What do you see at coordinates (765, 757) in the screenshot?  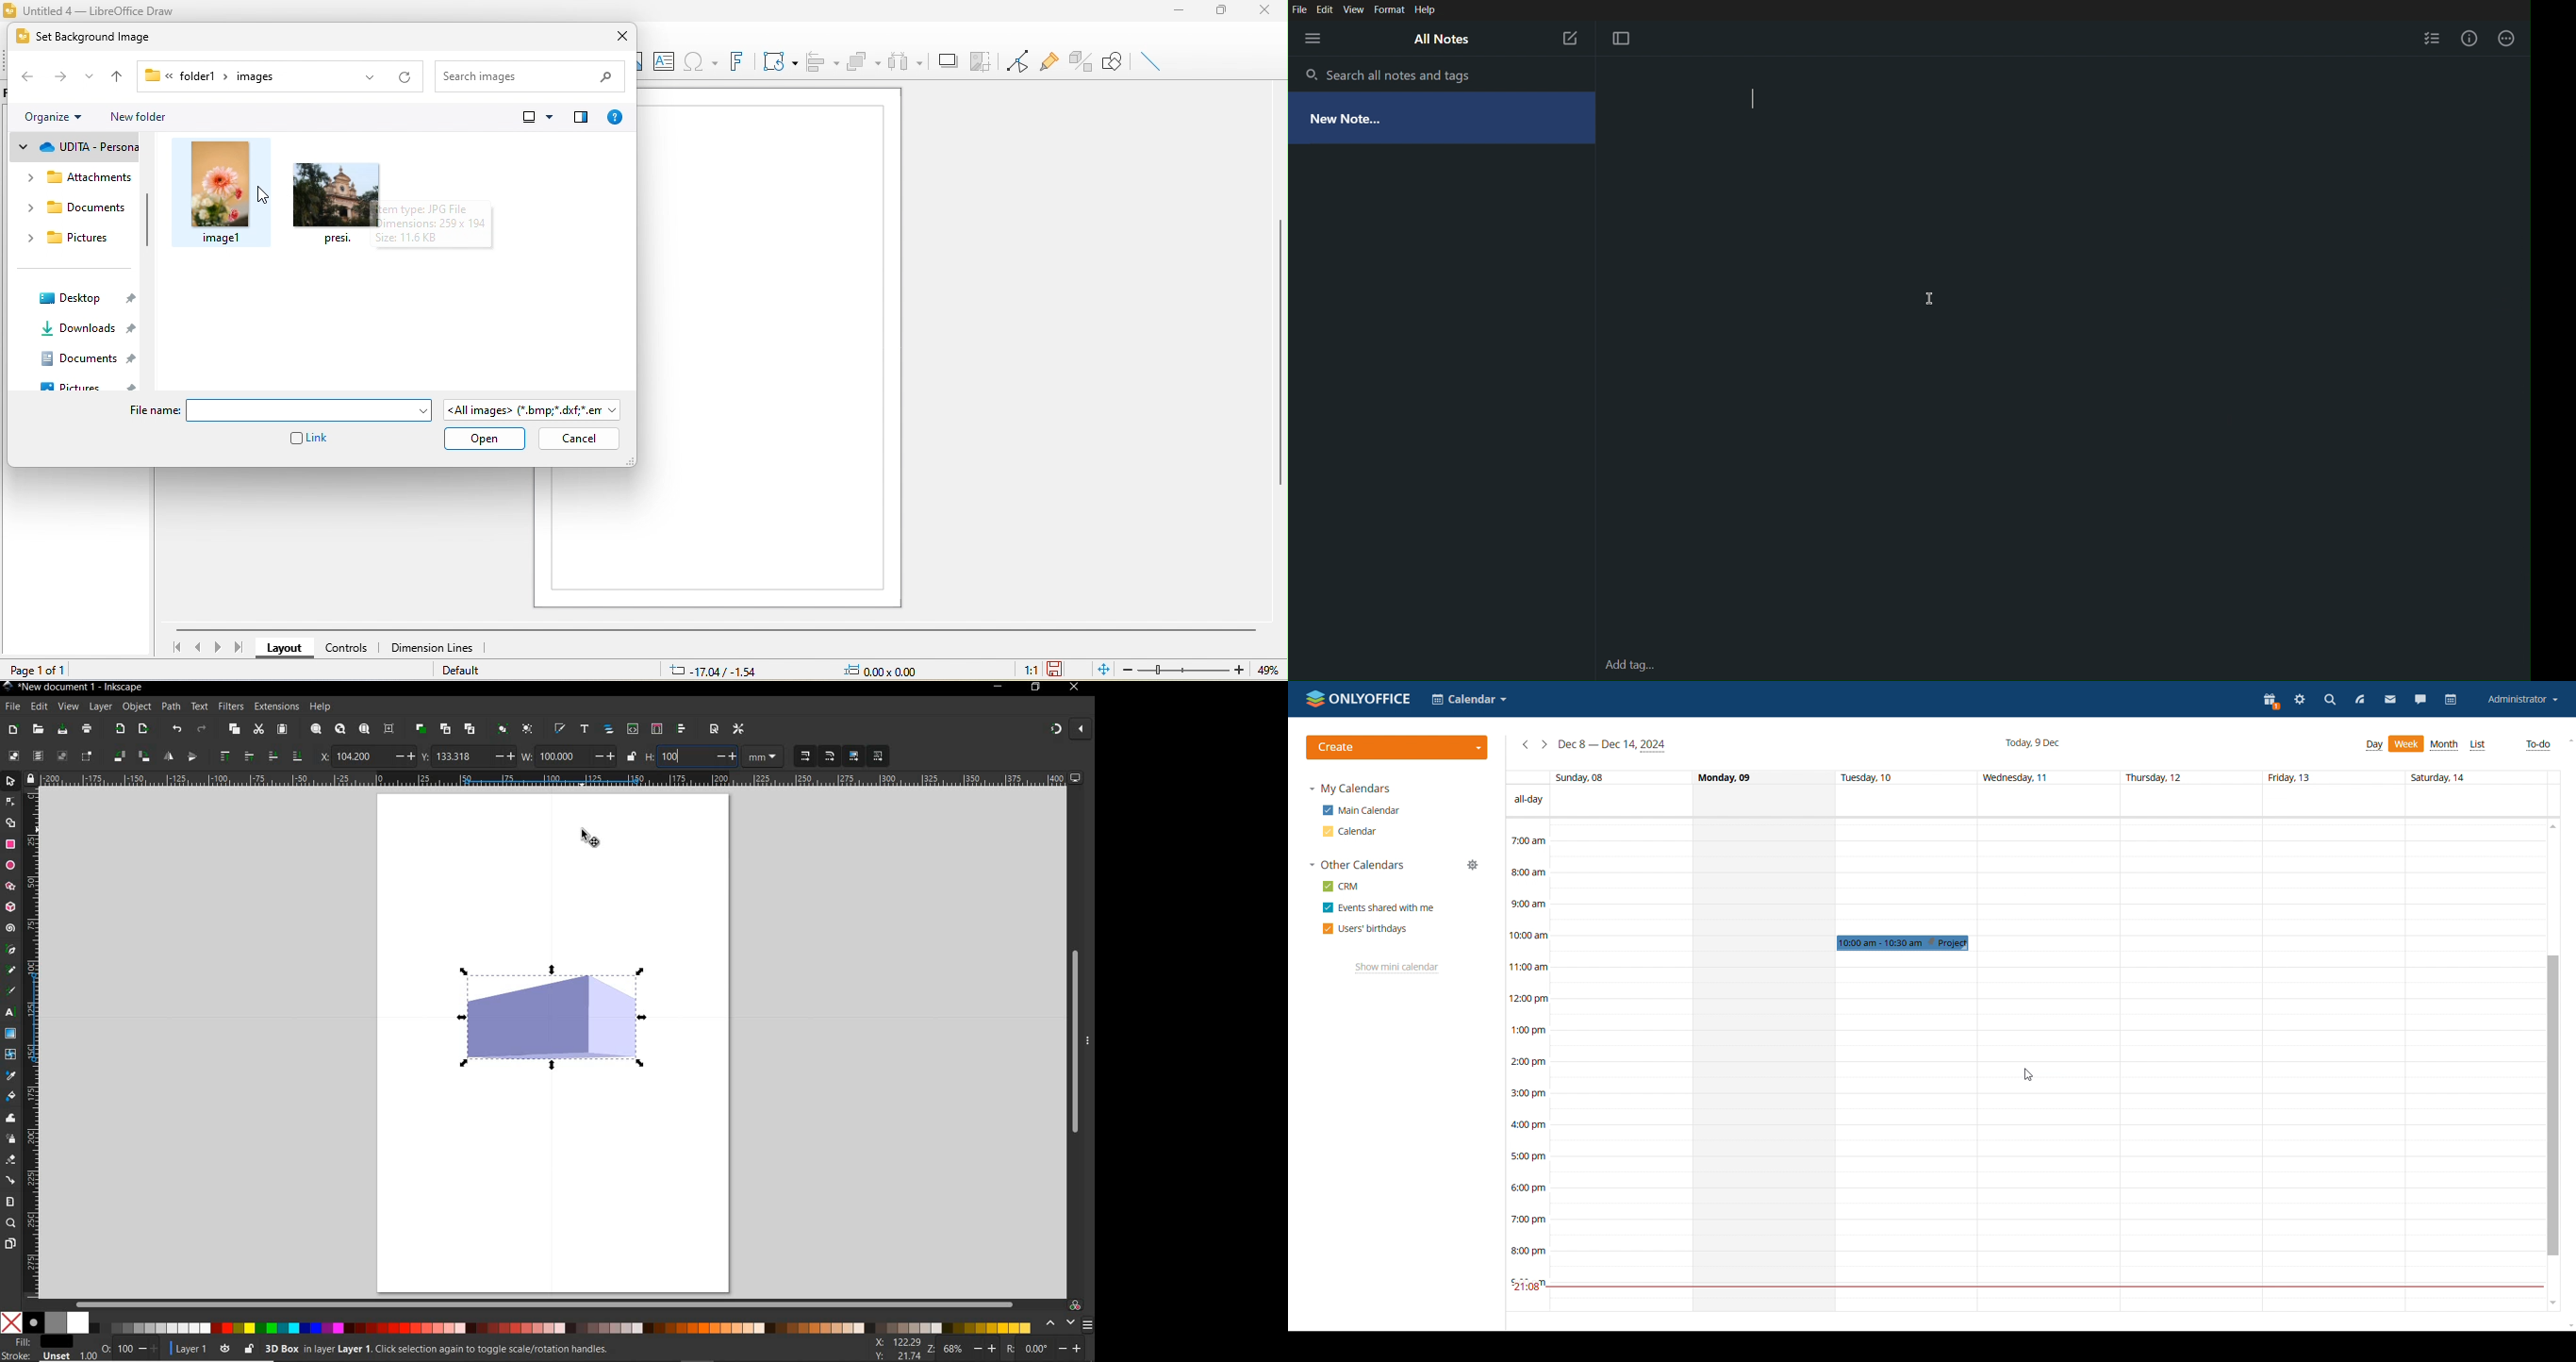 I see `measurement` at bounding box center [765, 757].